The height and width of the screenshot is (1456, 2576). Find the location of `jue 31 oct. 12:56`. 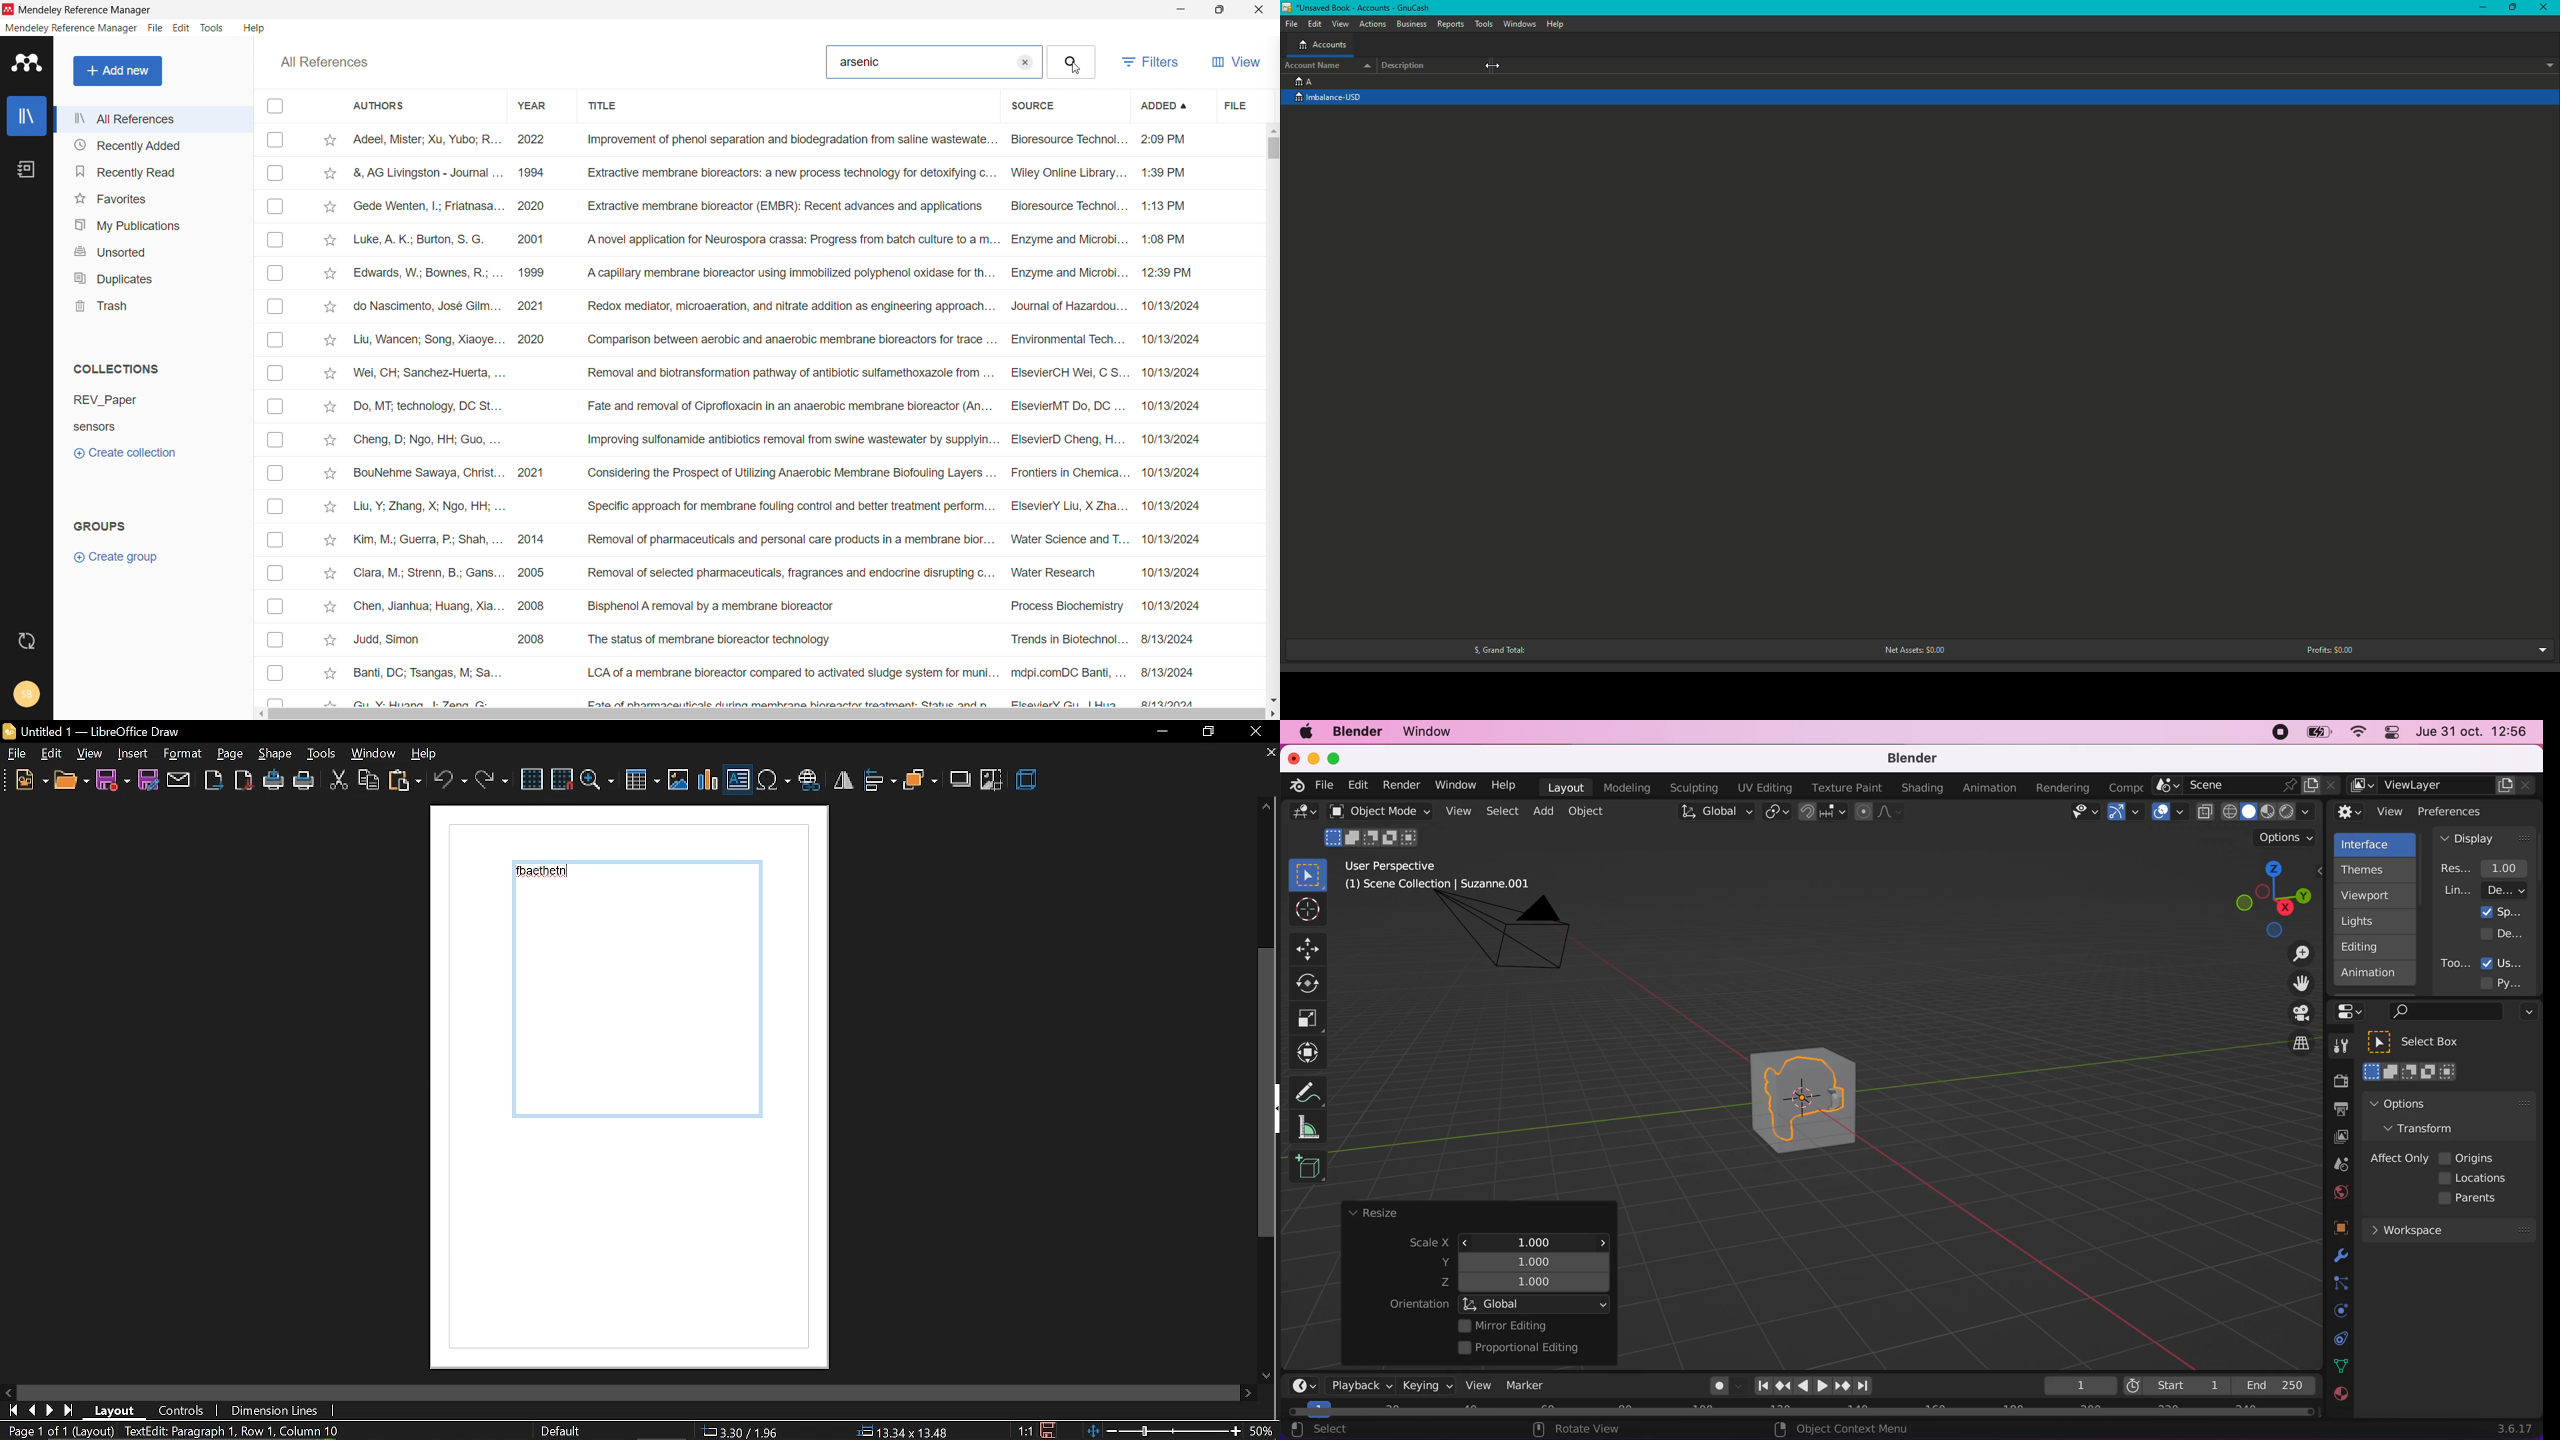

jue 31 oct. 12:56 is located at coordinates (2472, 732).